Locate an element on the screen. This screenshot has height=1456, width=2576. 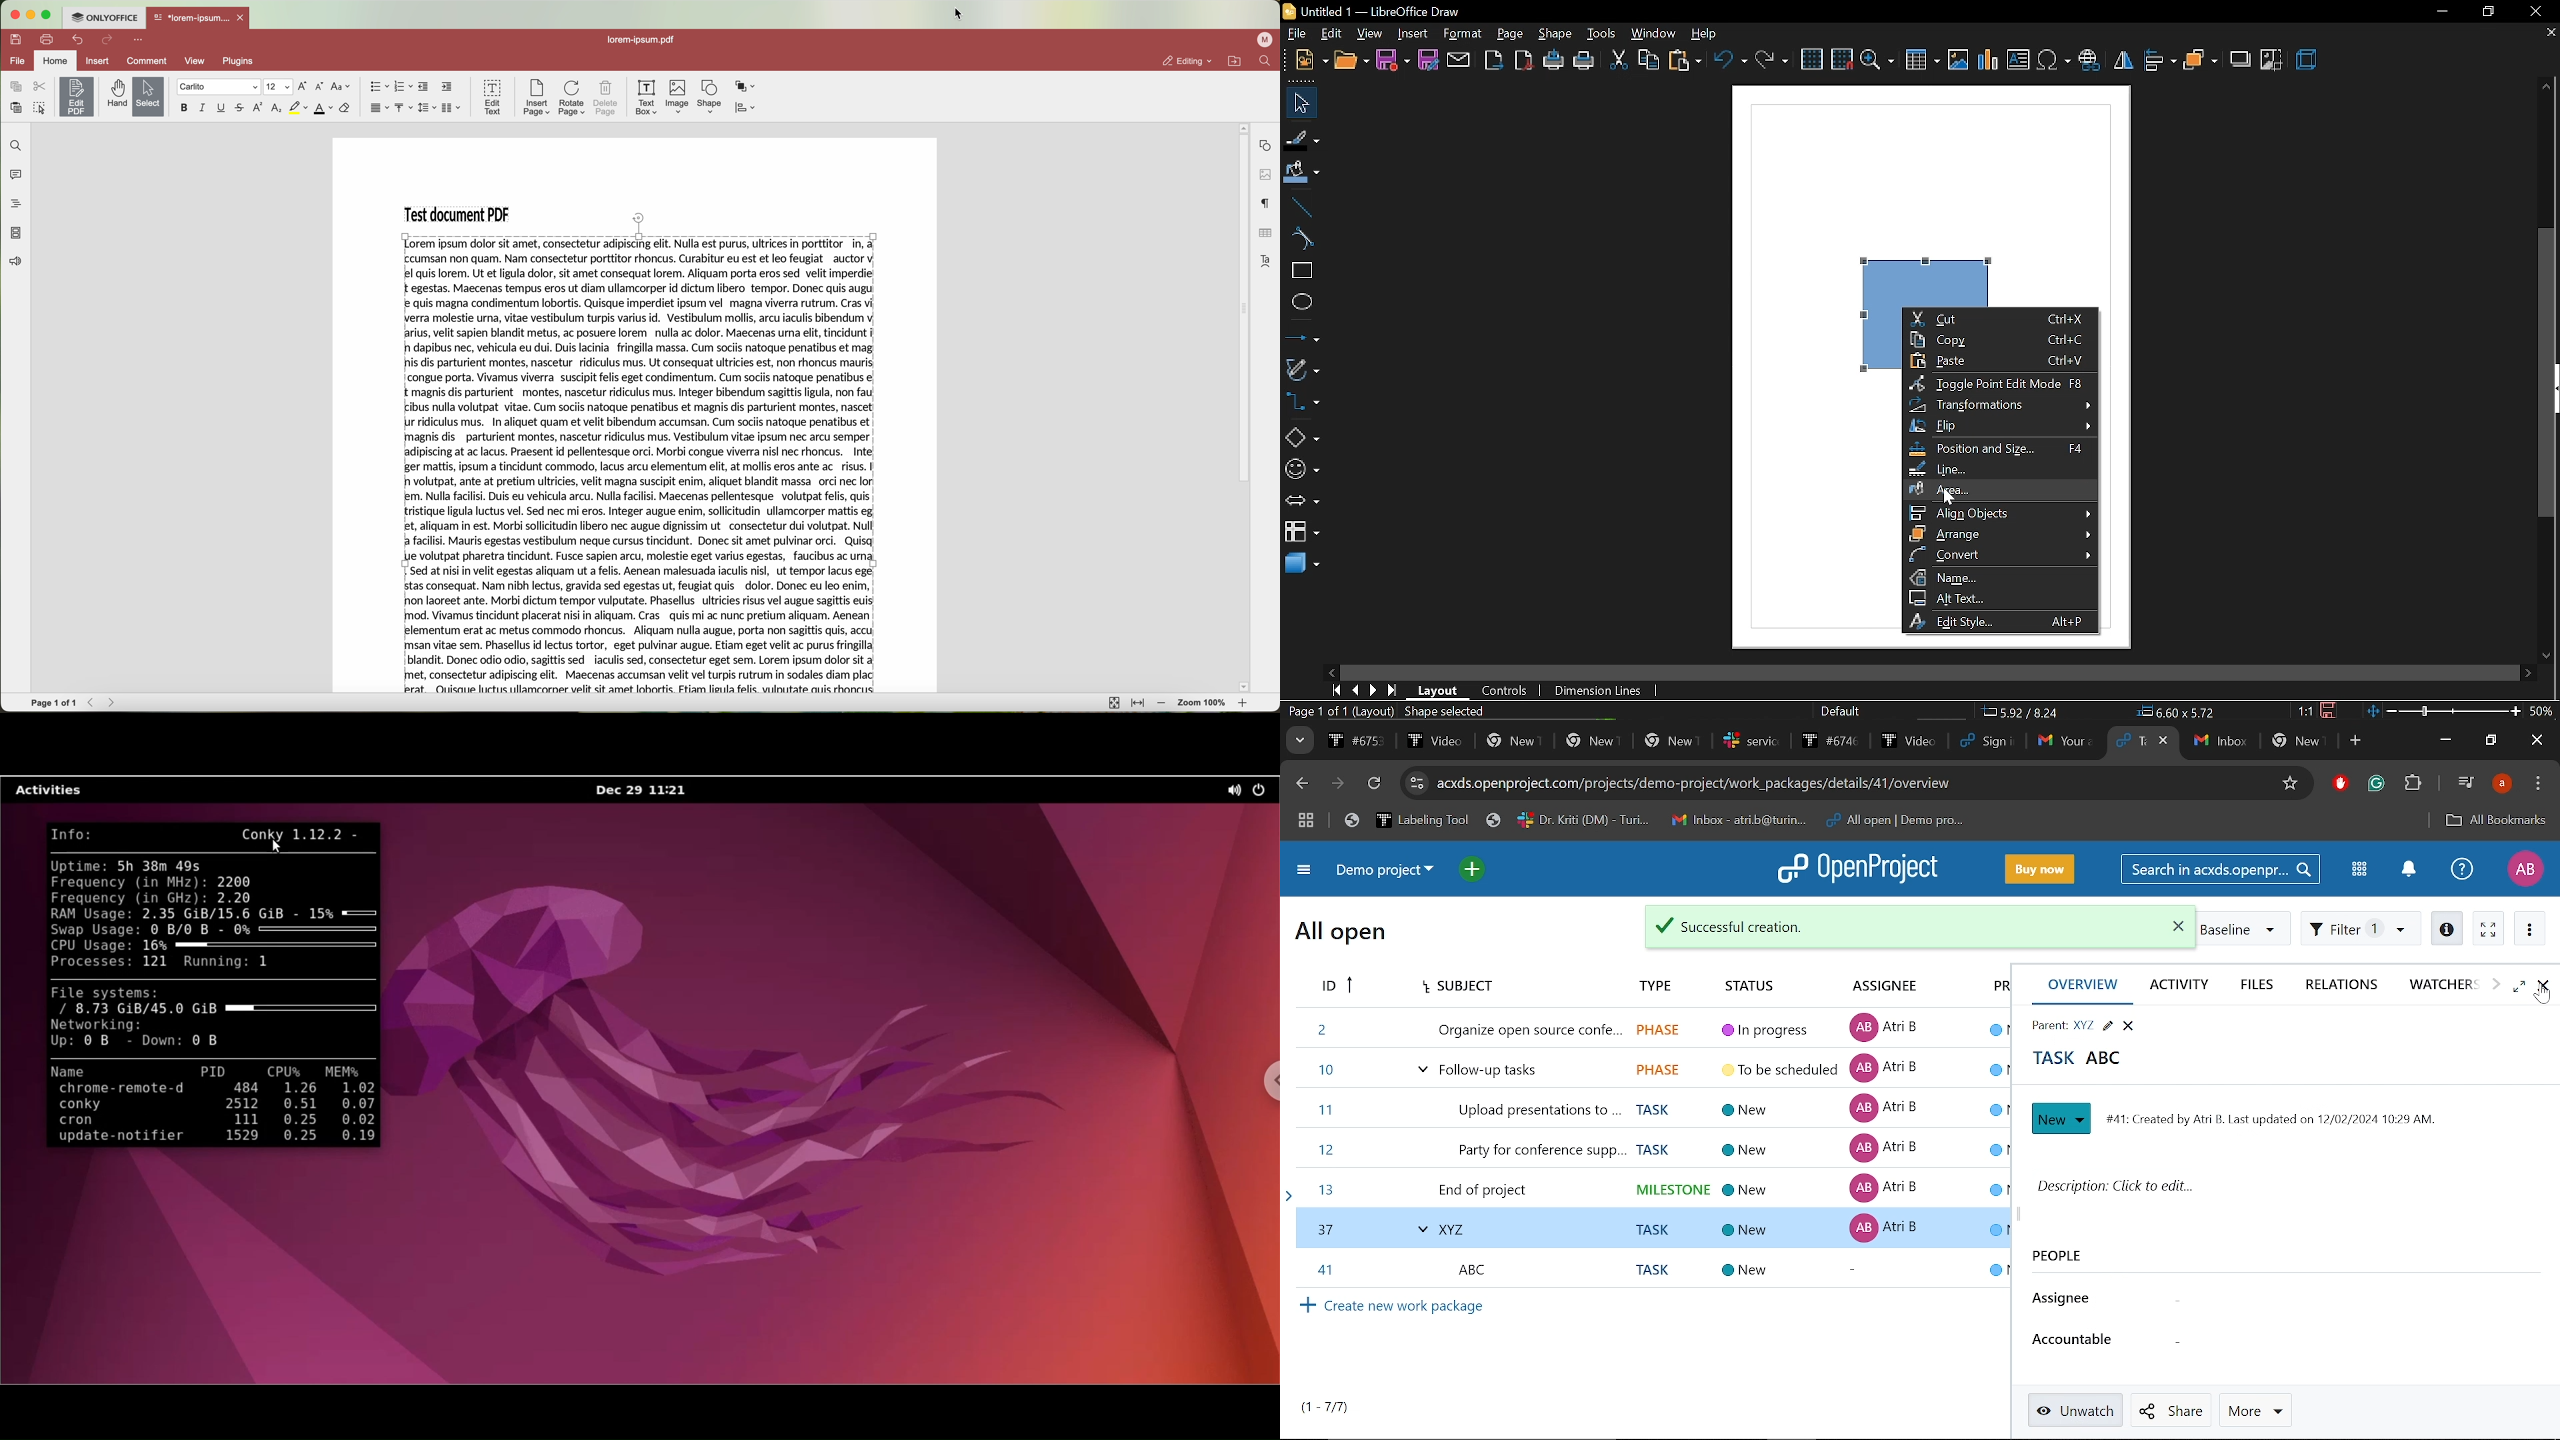
Move left is located at coordinates (1334, 670).